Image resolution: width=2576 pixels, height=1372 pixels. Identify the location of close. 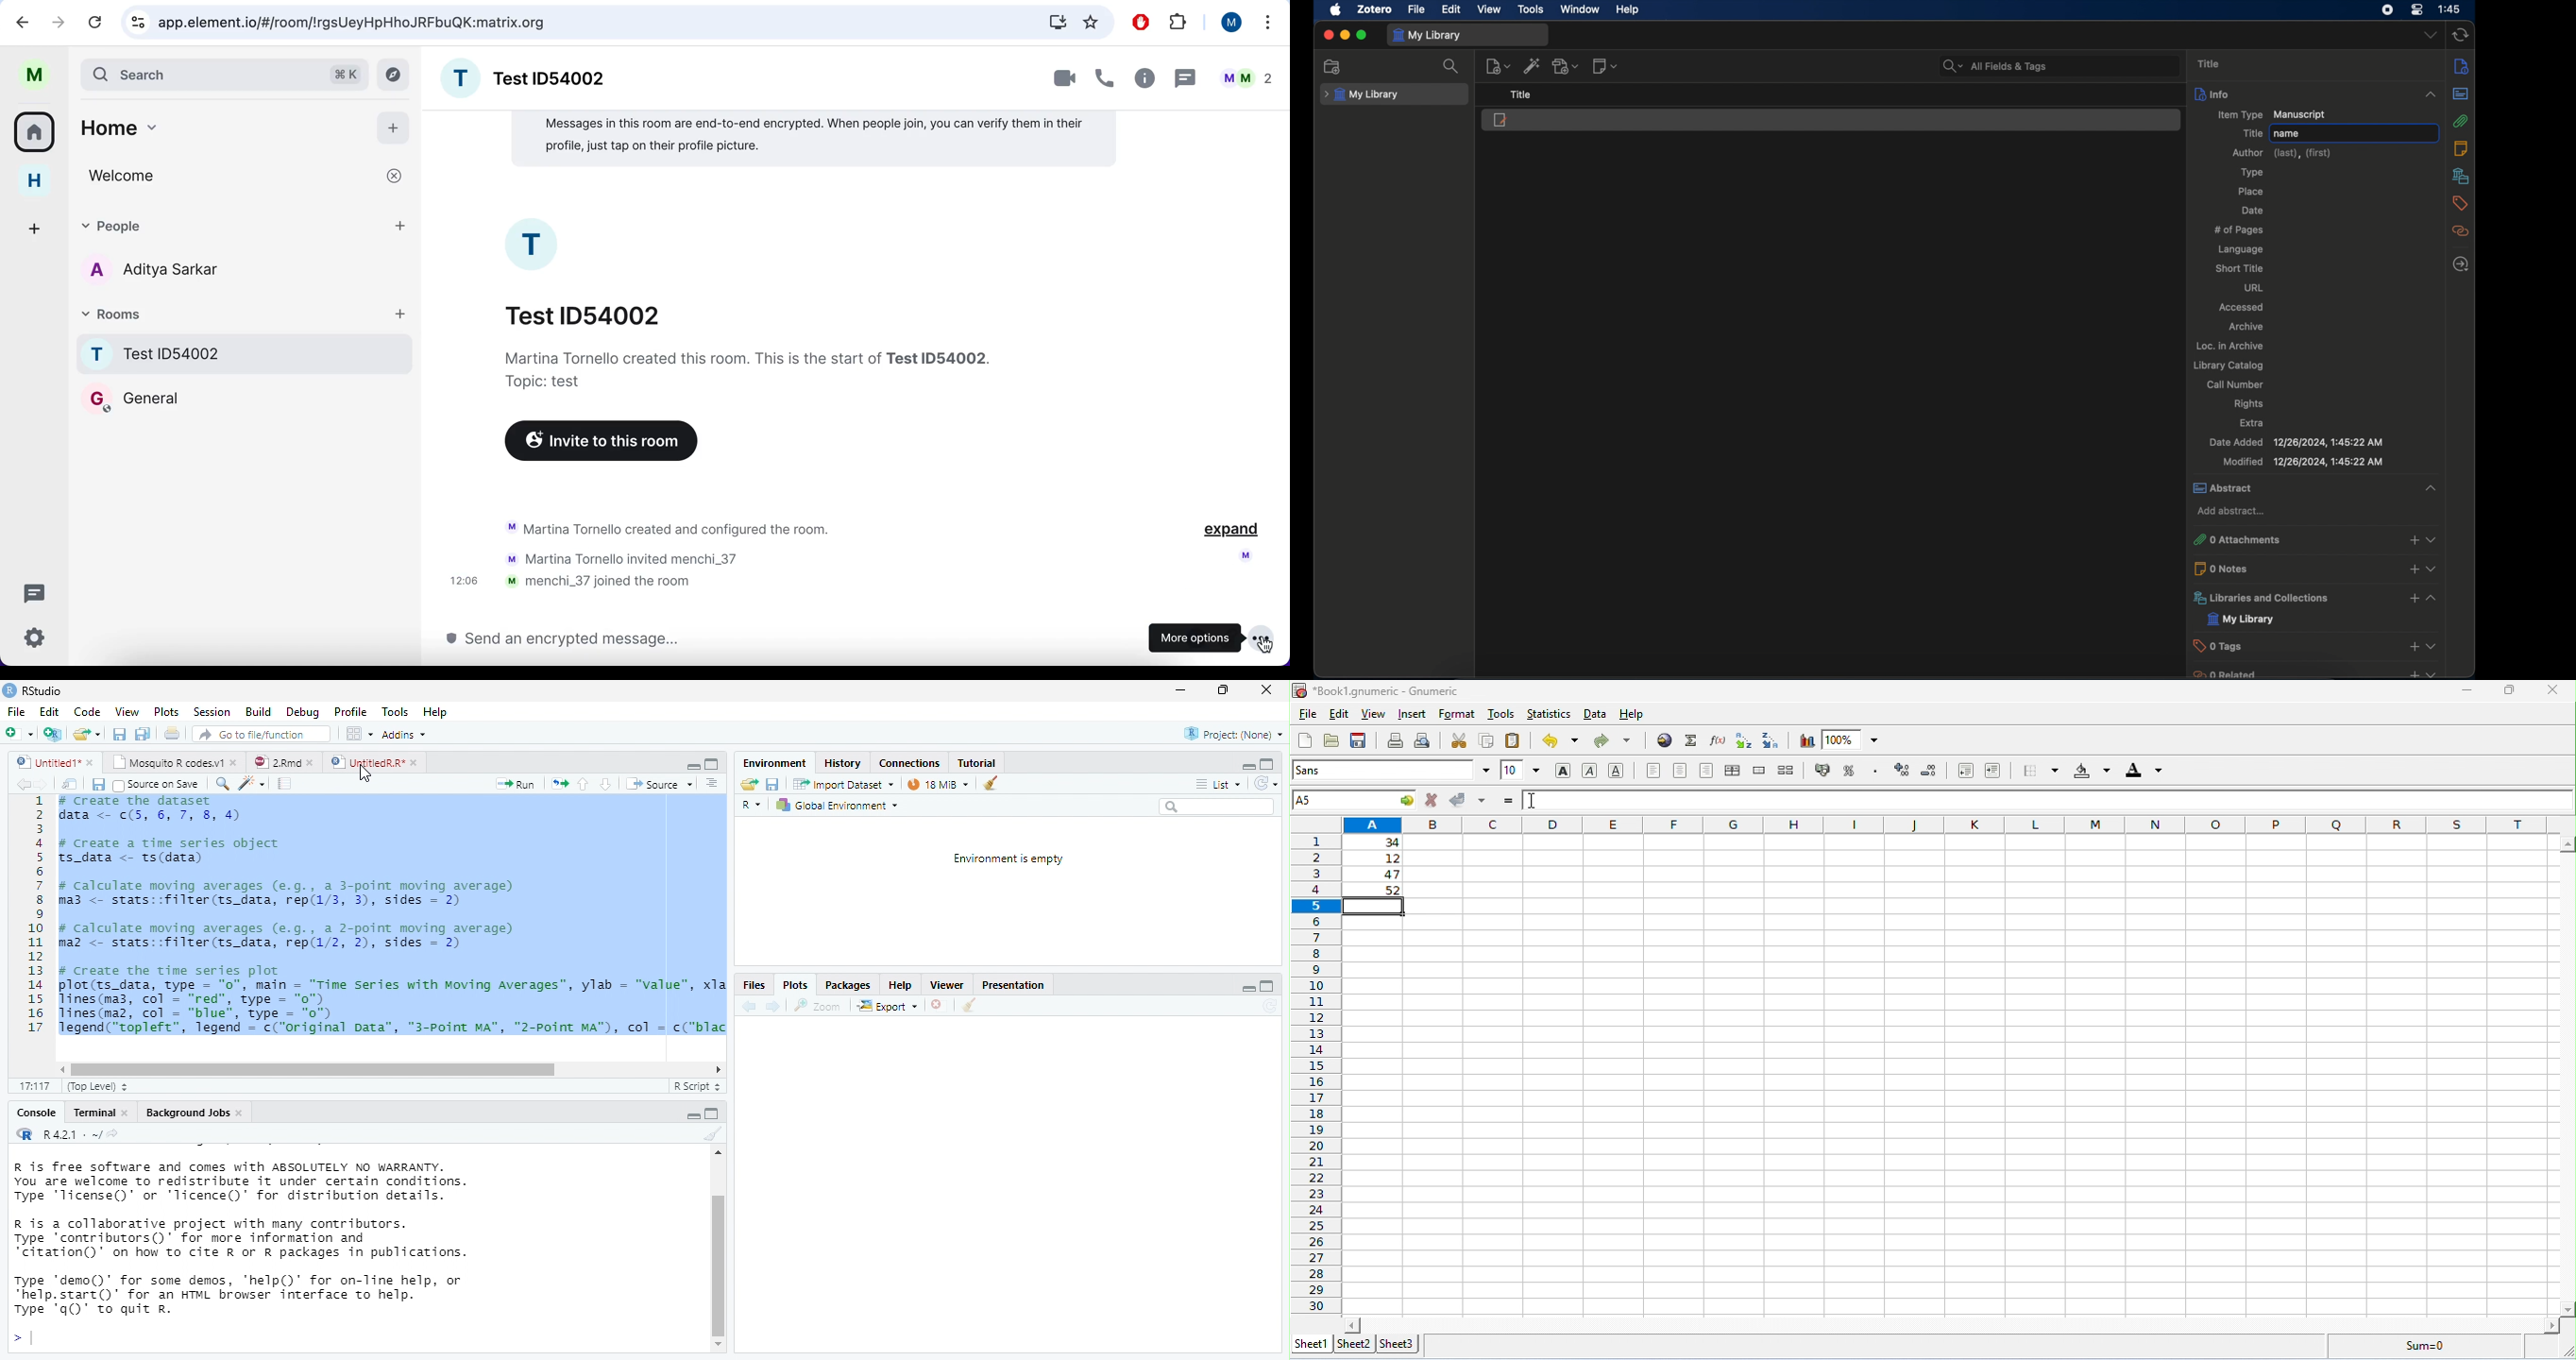
(1265, 690).